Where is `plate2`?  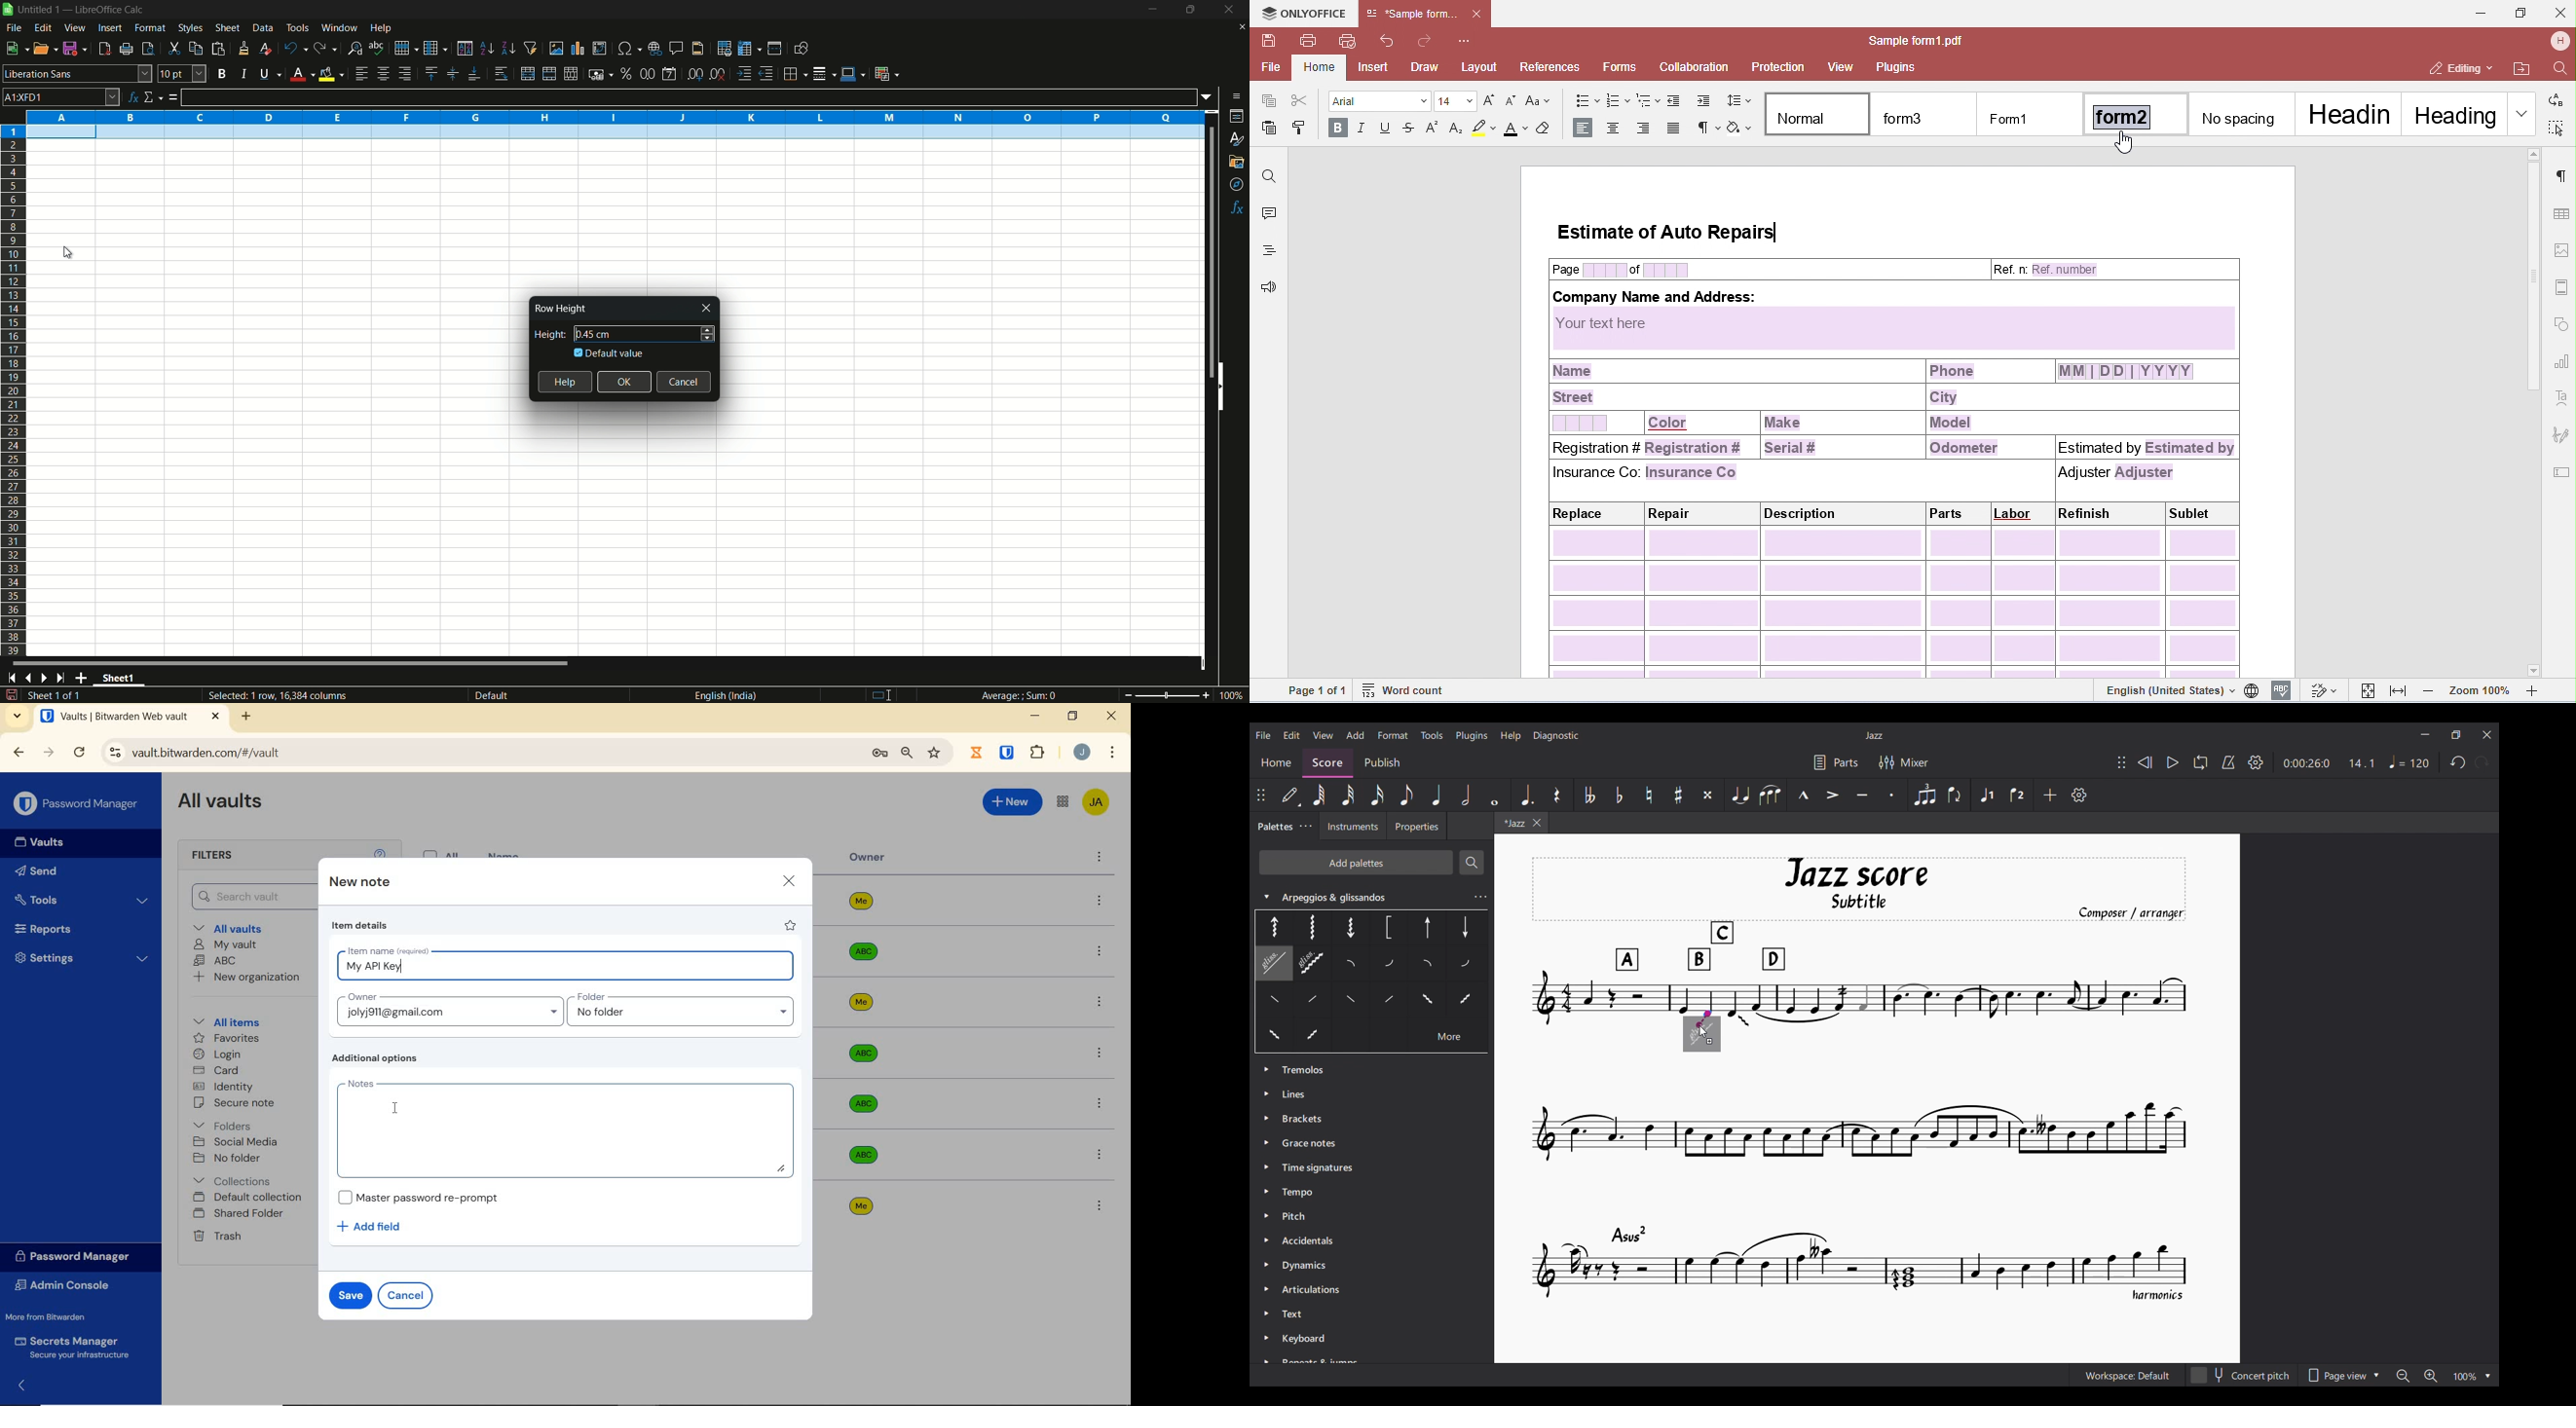 plate2 is located at coordinates (1311, 927).